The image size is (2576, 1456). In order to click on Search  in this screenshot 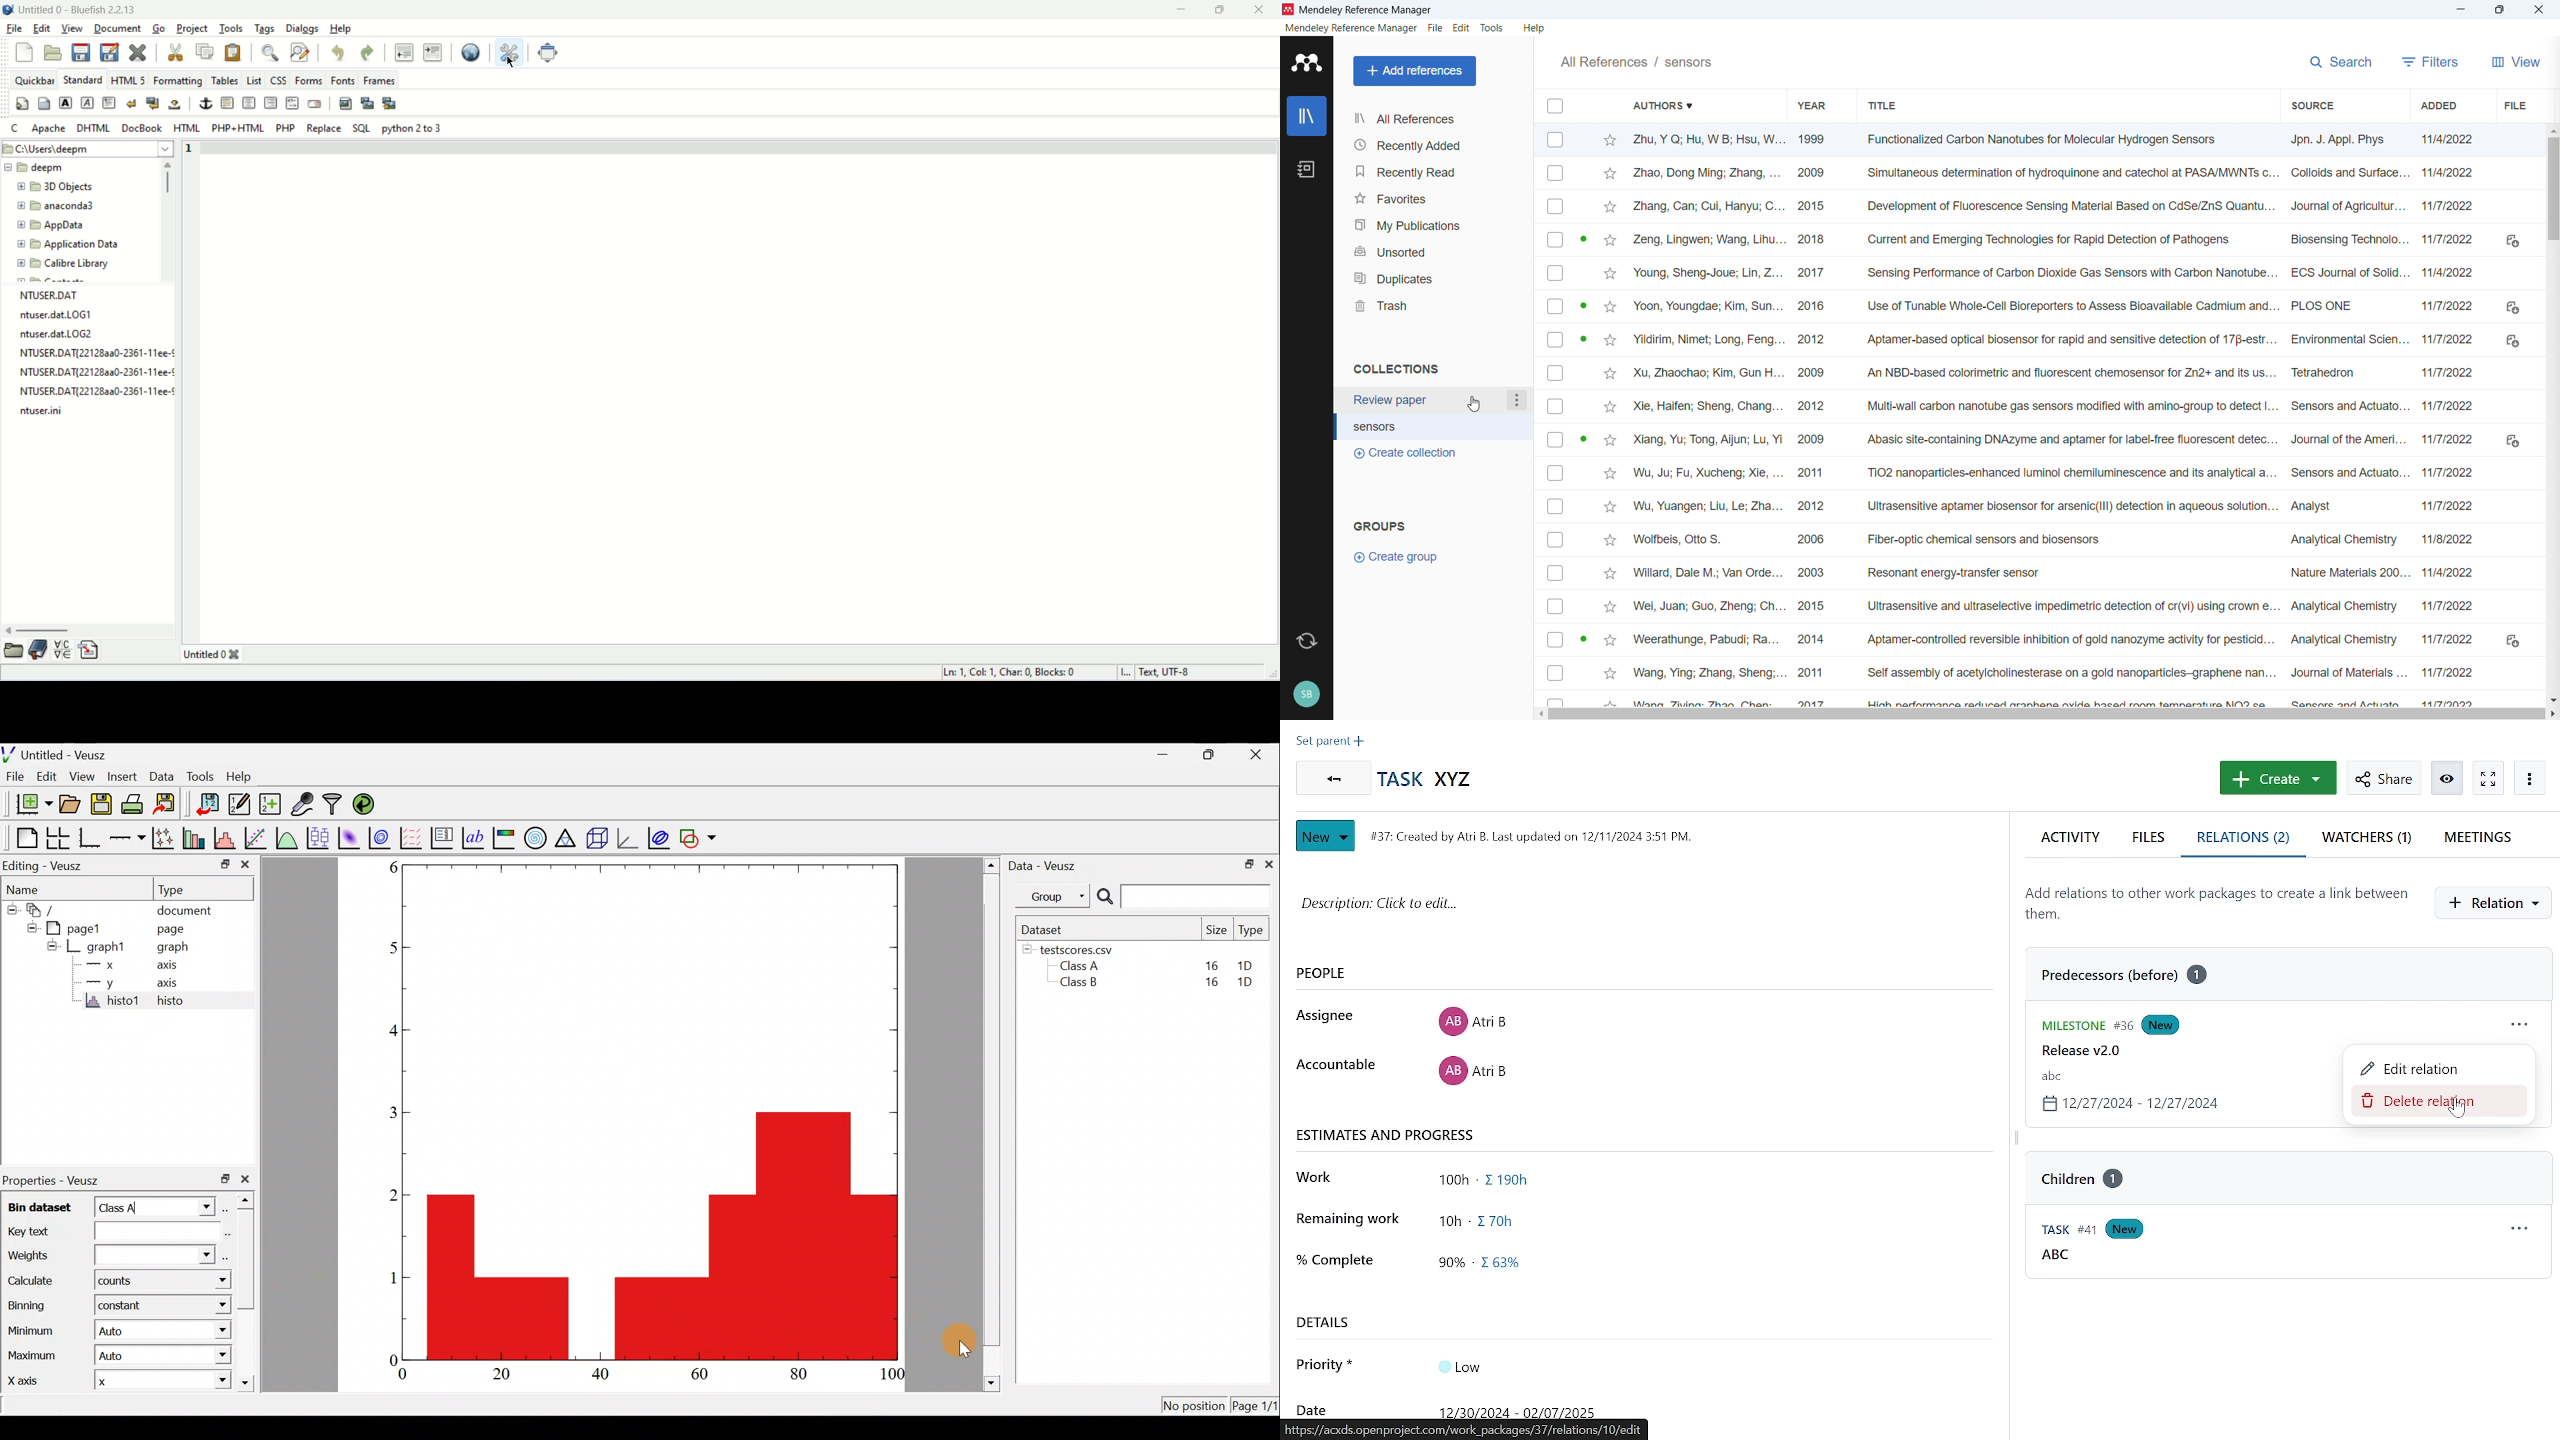, I will do `click(2340, 62)`.